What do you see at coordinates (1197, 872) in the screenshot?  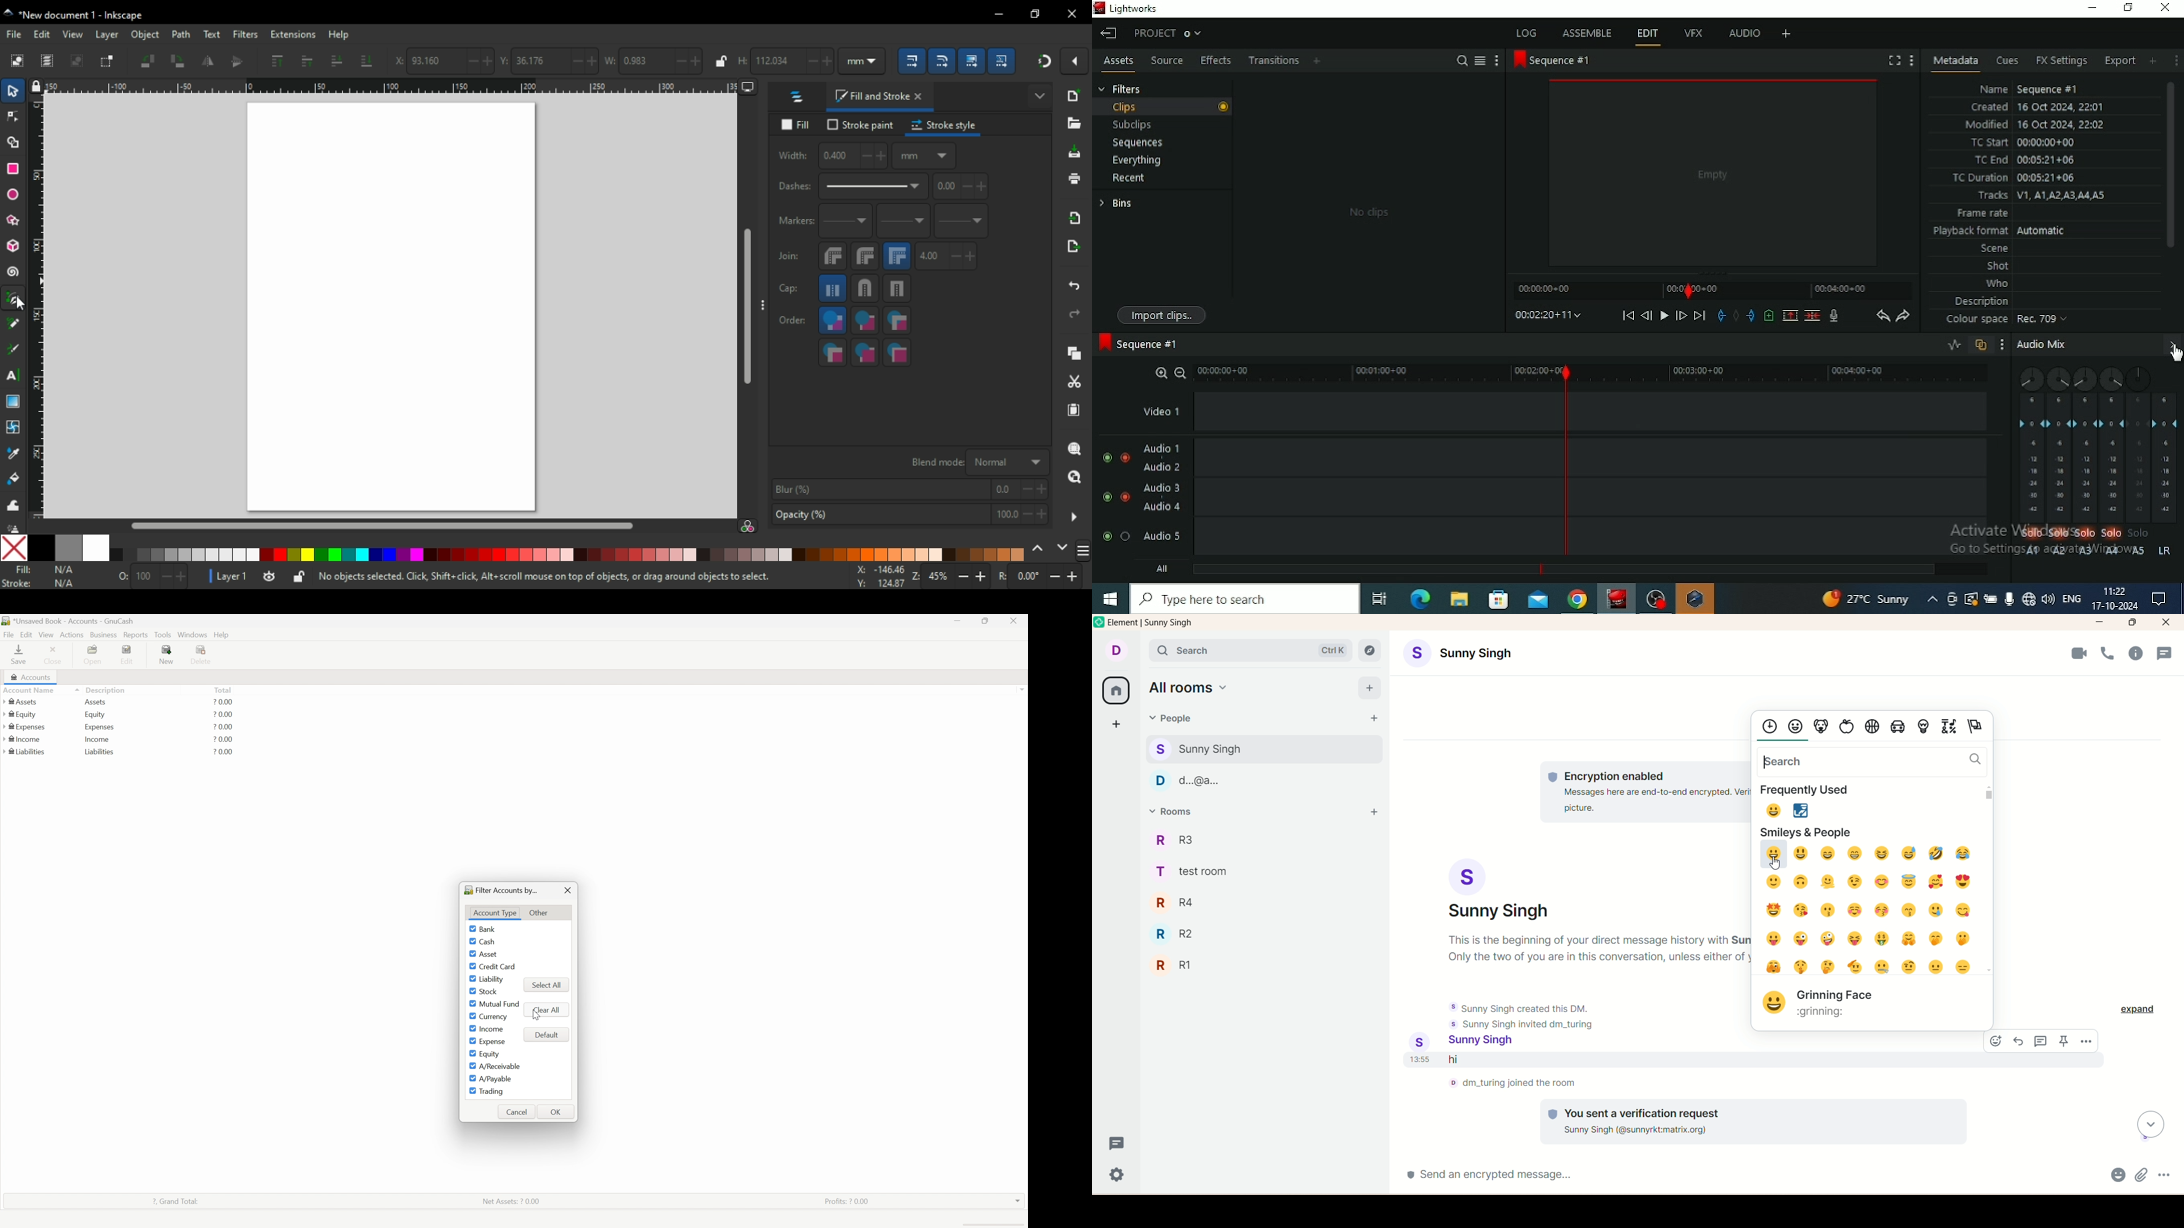 I see `test room` at bounding box center [1197, 872].